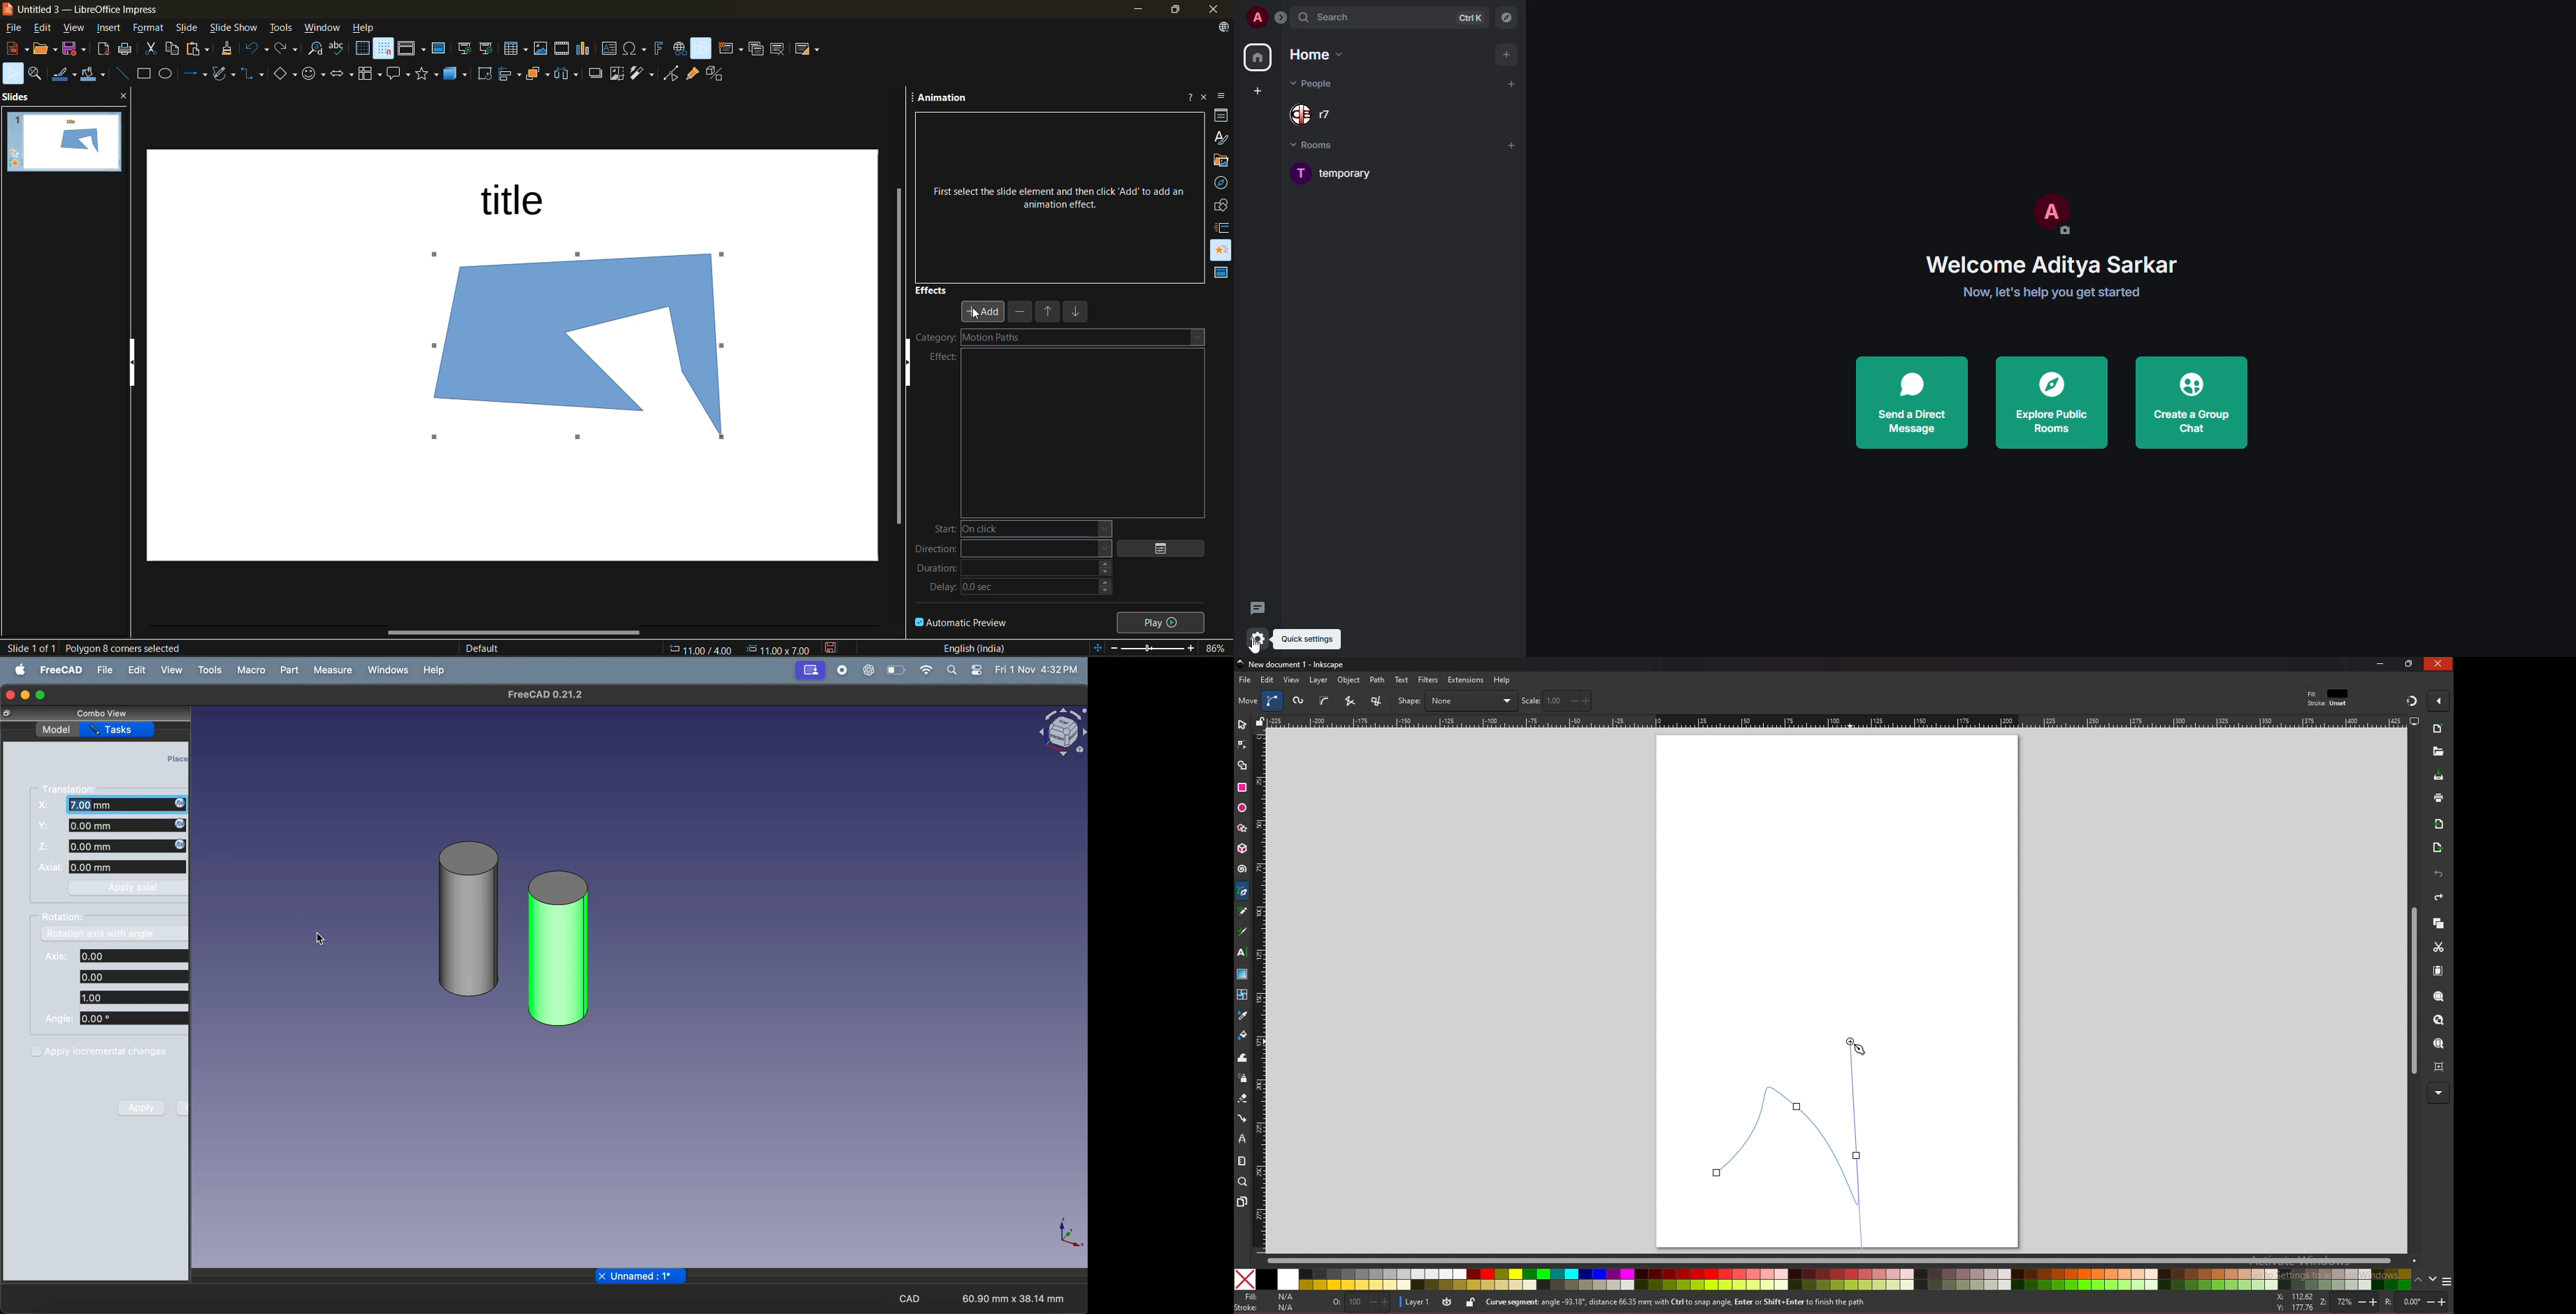  What do you see at coordinates (1017, 588) in the screenshot?
I see `delay` at bounding box center [1017, 588].